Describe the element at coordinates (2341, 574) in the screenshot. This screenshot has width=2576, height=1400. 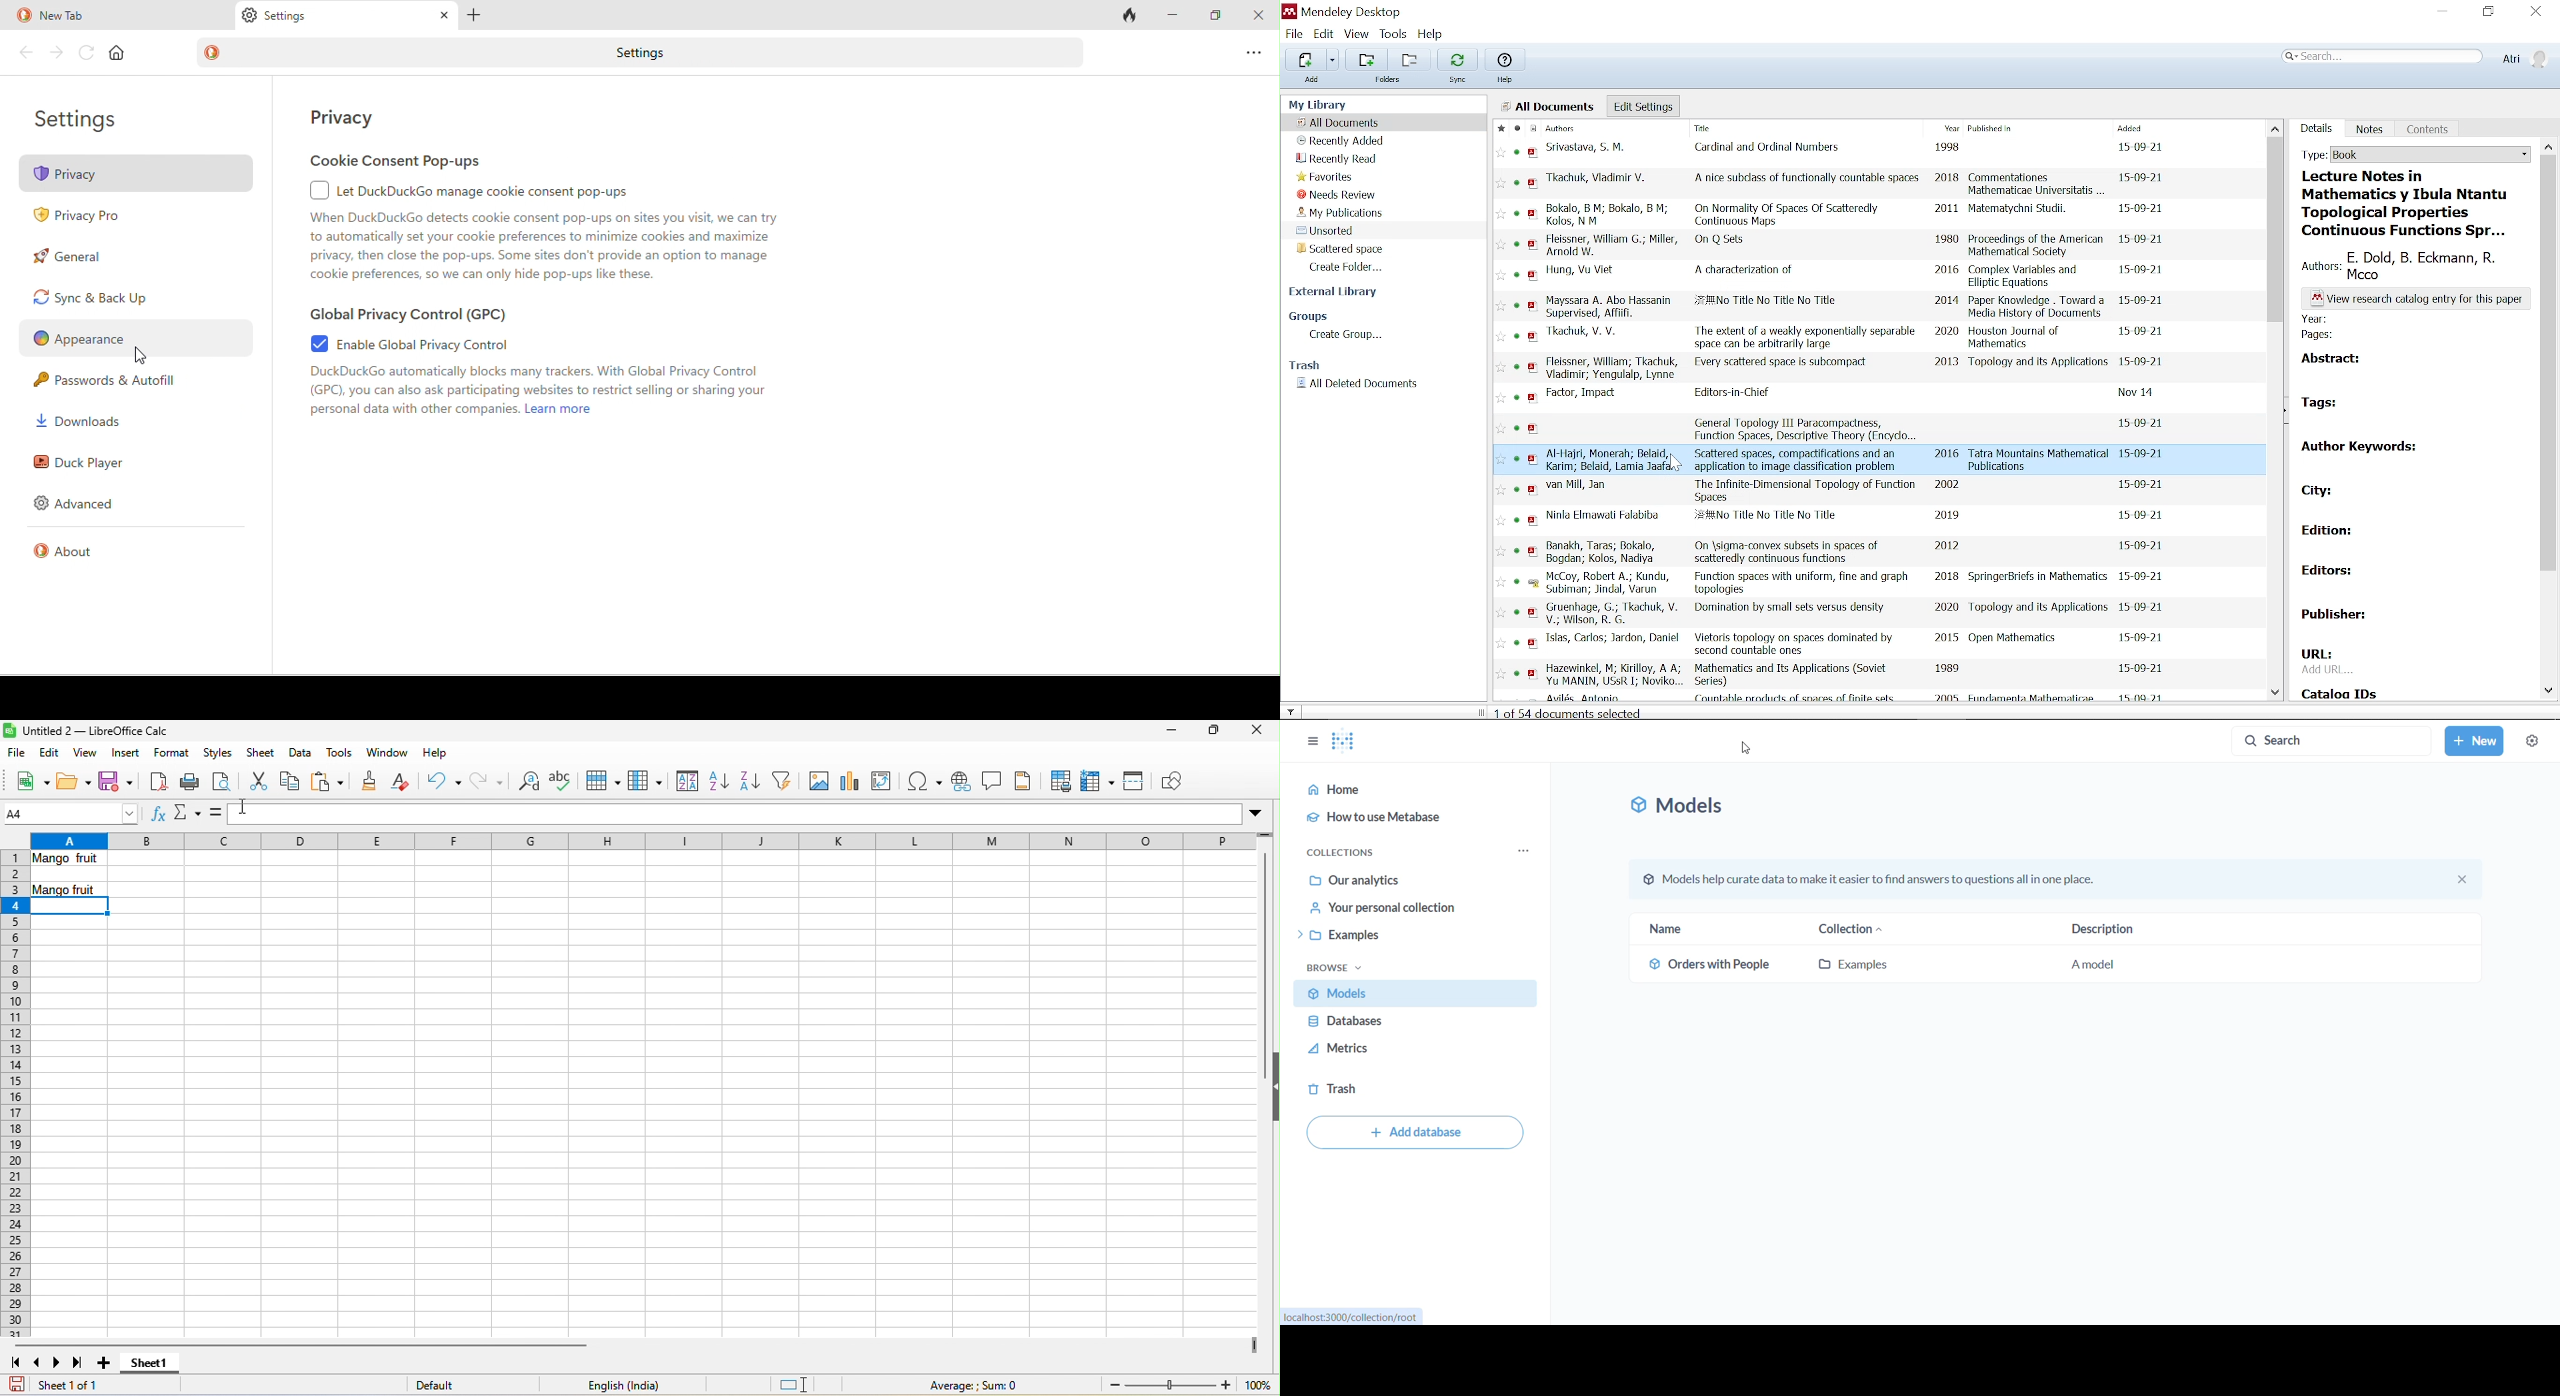
I see `editors` at that location.